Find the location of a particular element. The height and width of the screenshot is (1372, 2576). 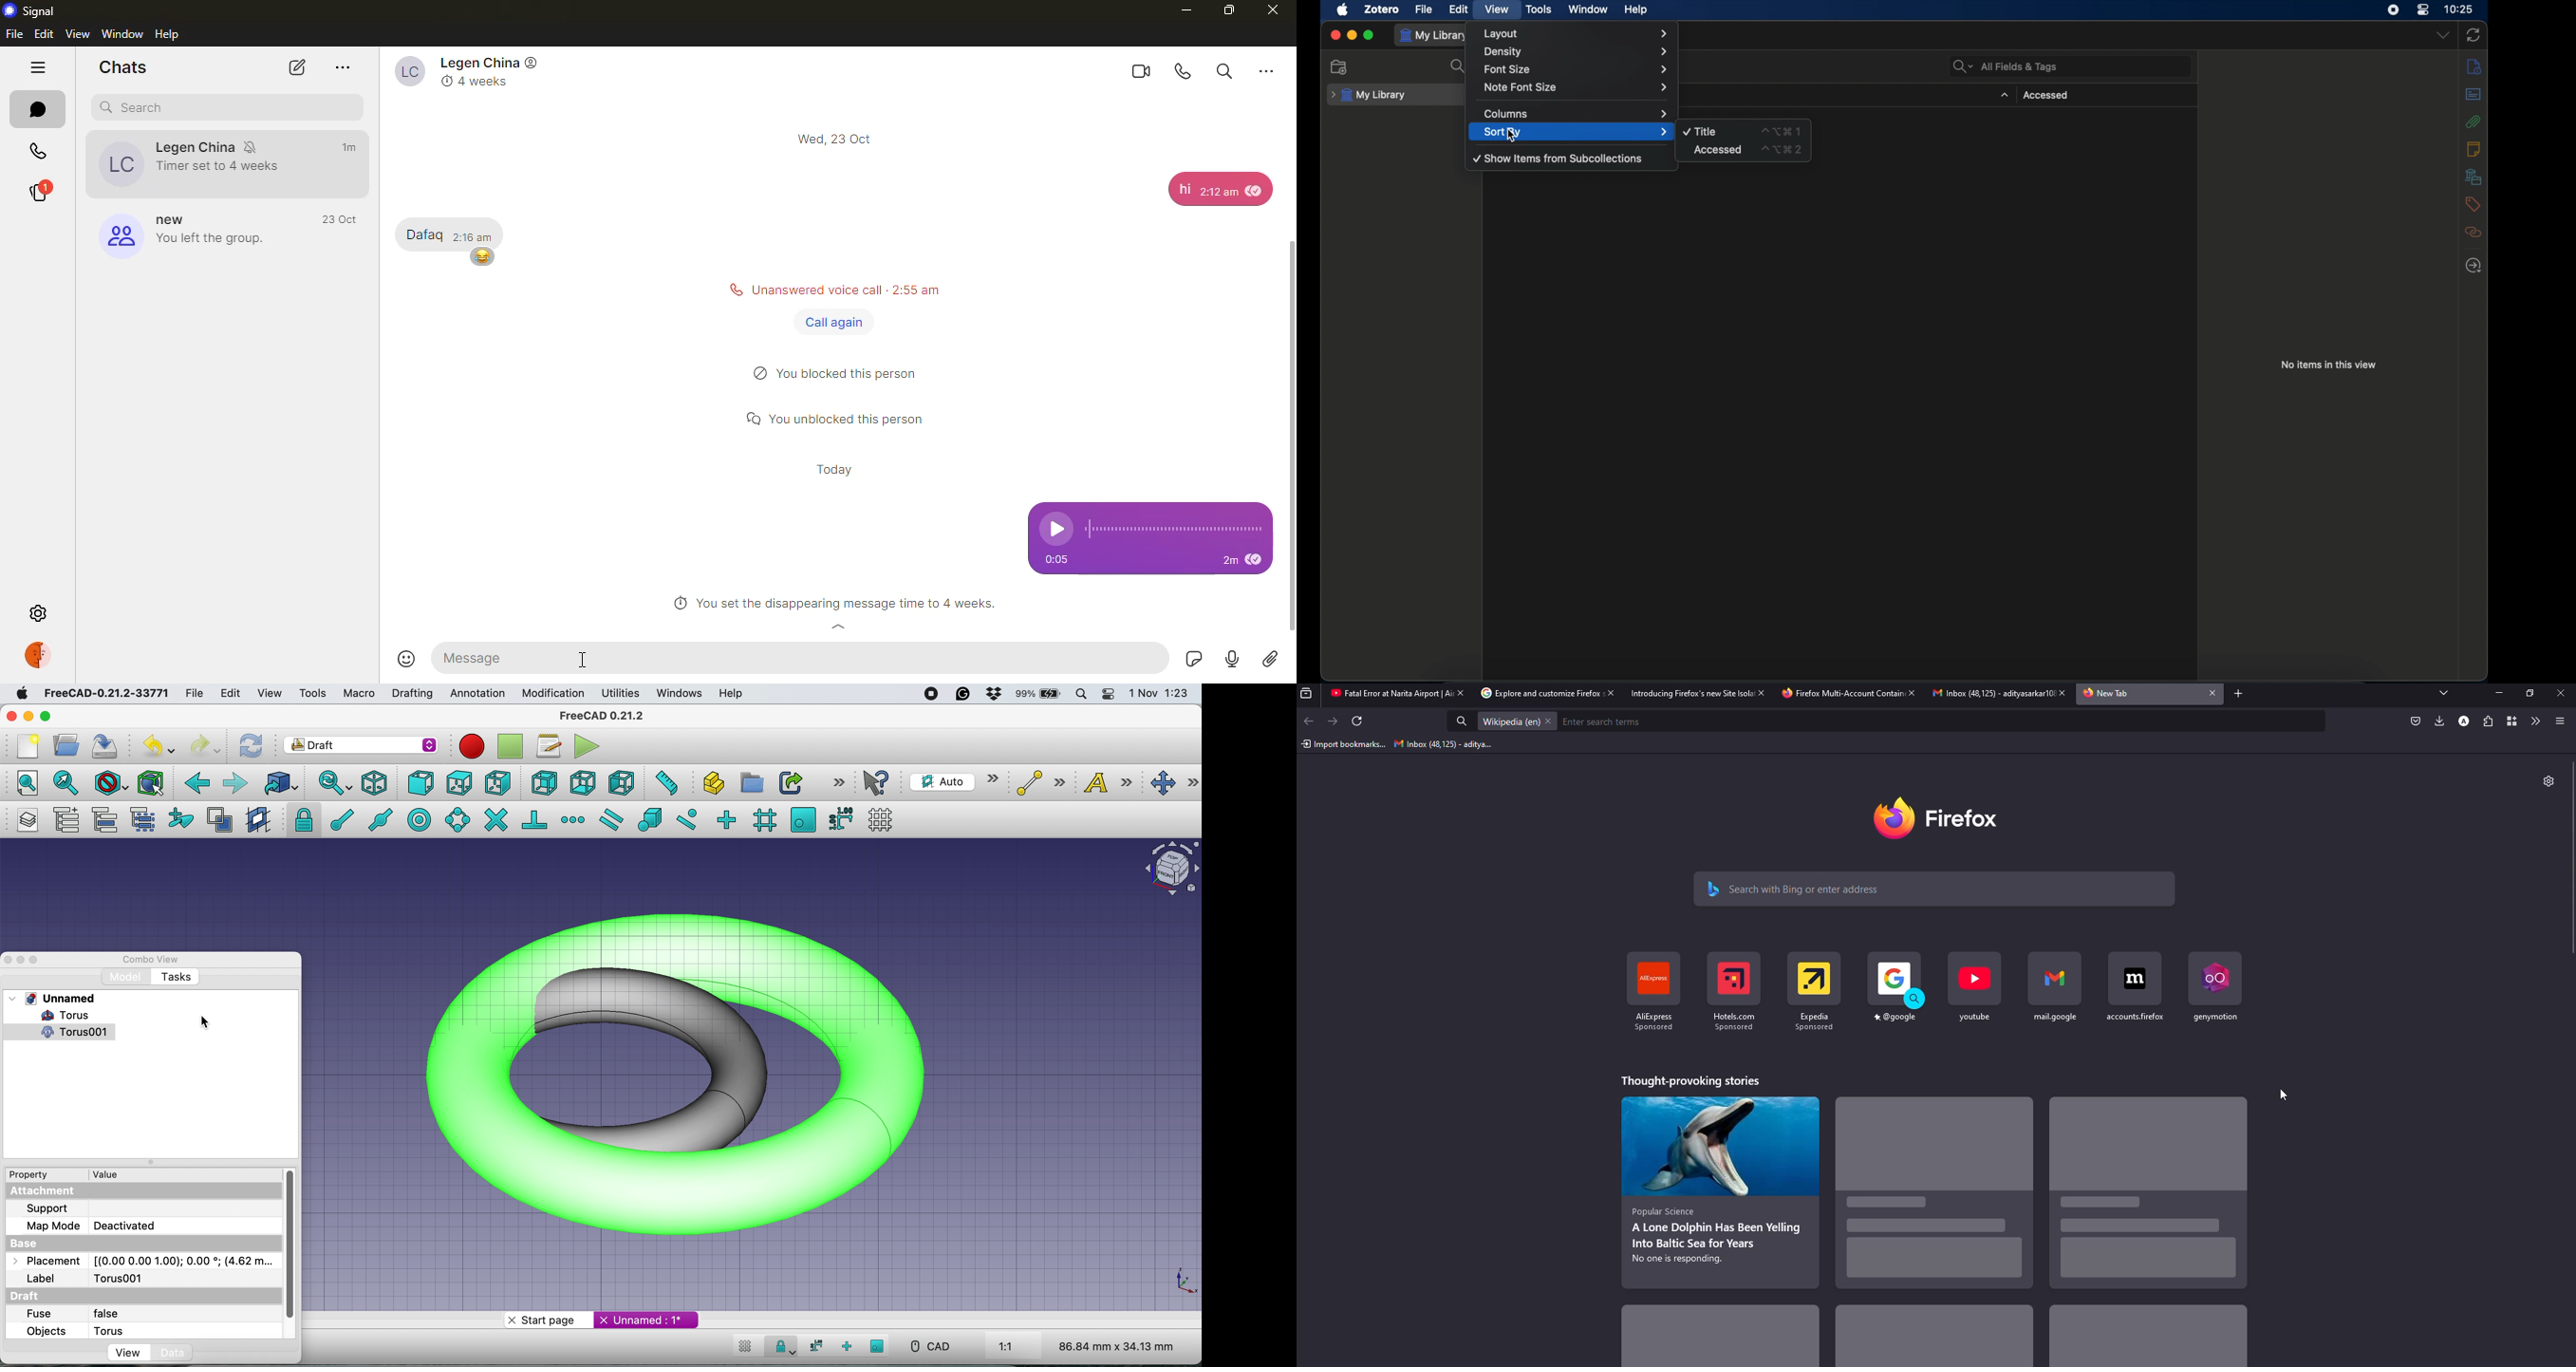

forward is located at coordinates (1334, 721).